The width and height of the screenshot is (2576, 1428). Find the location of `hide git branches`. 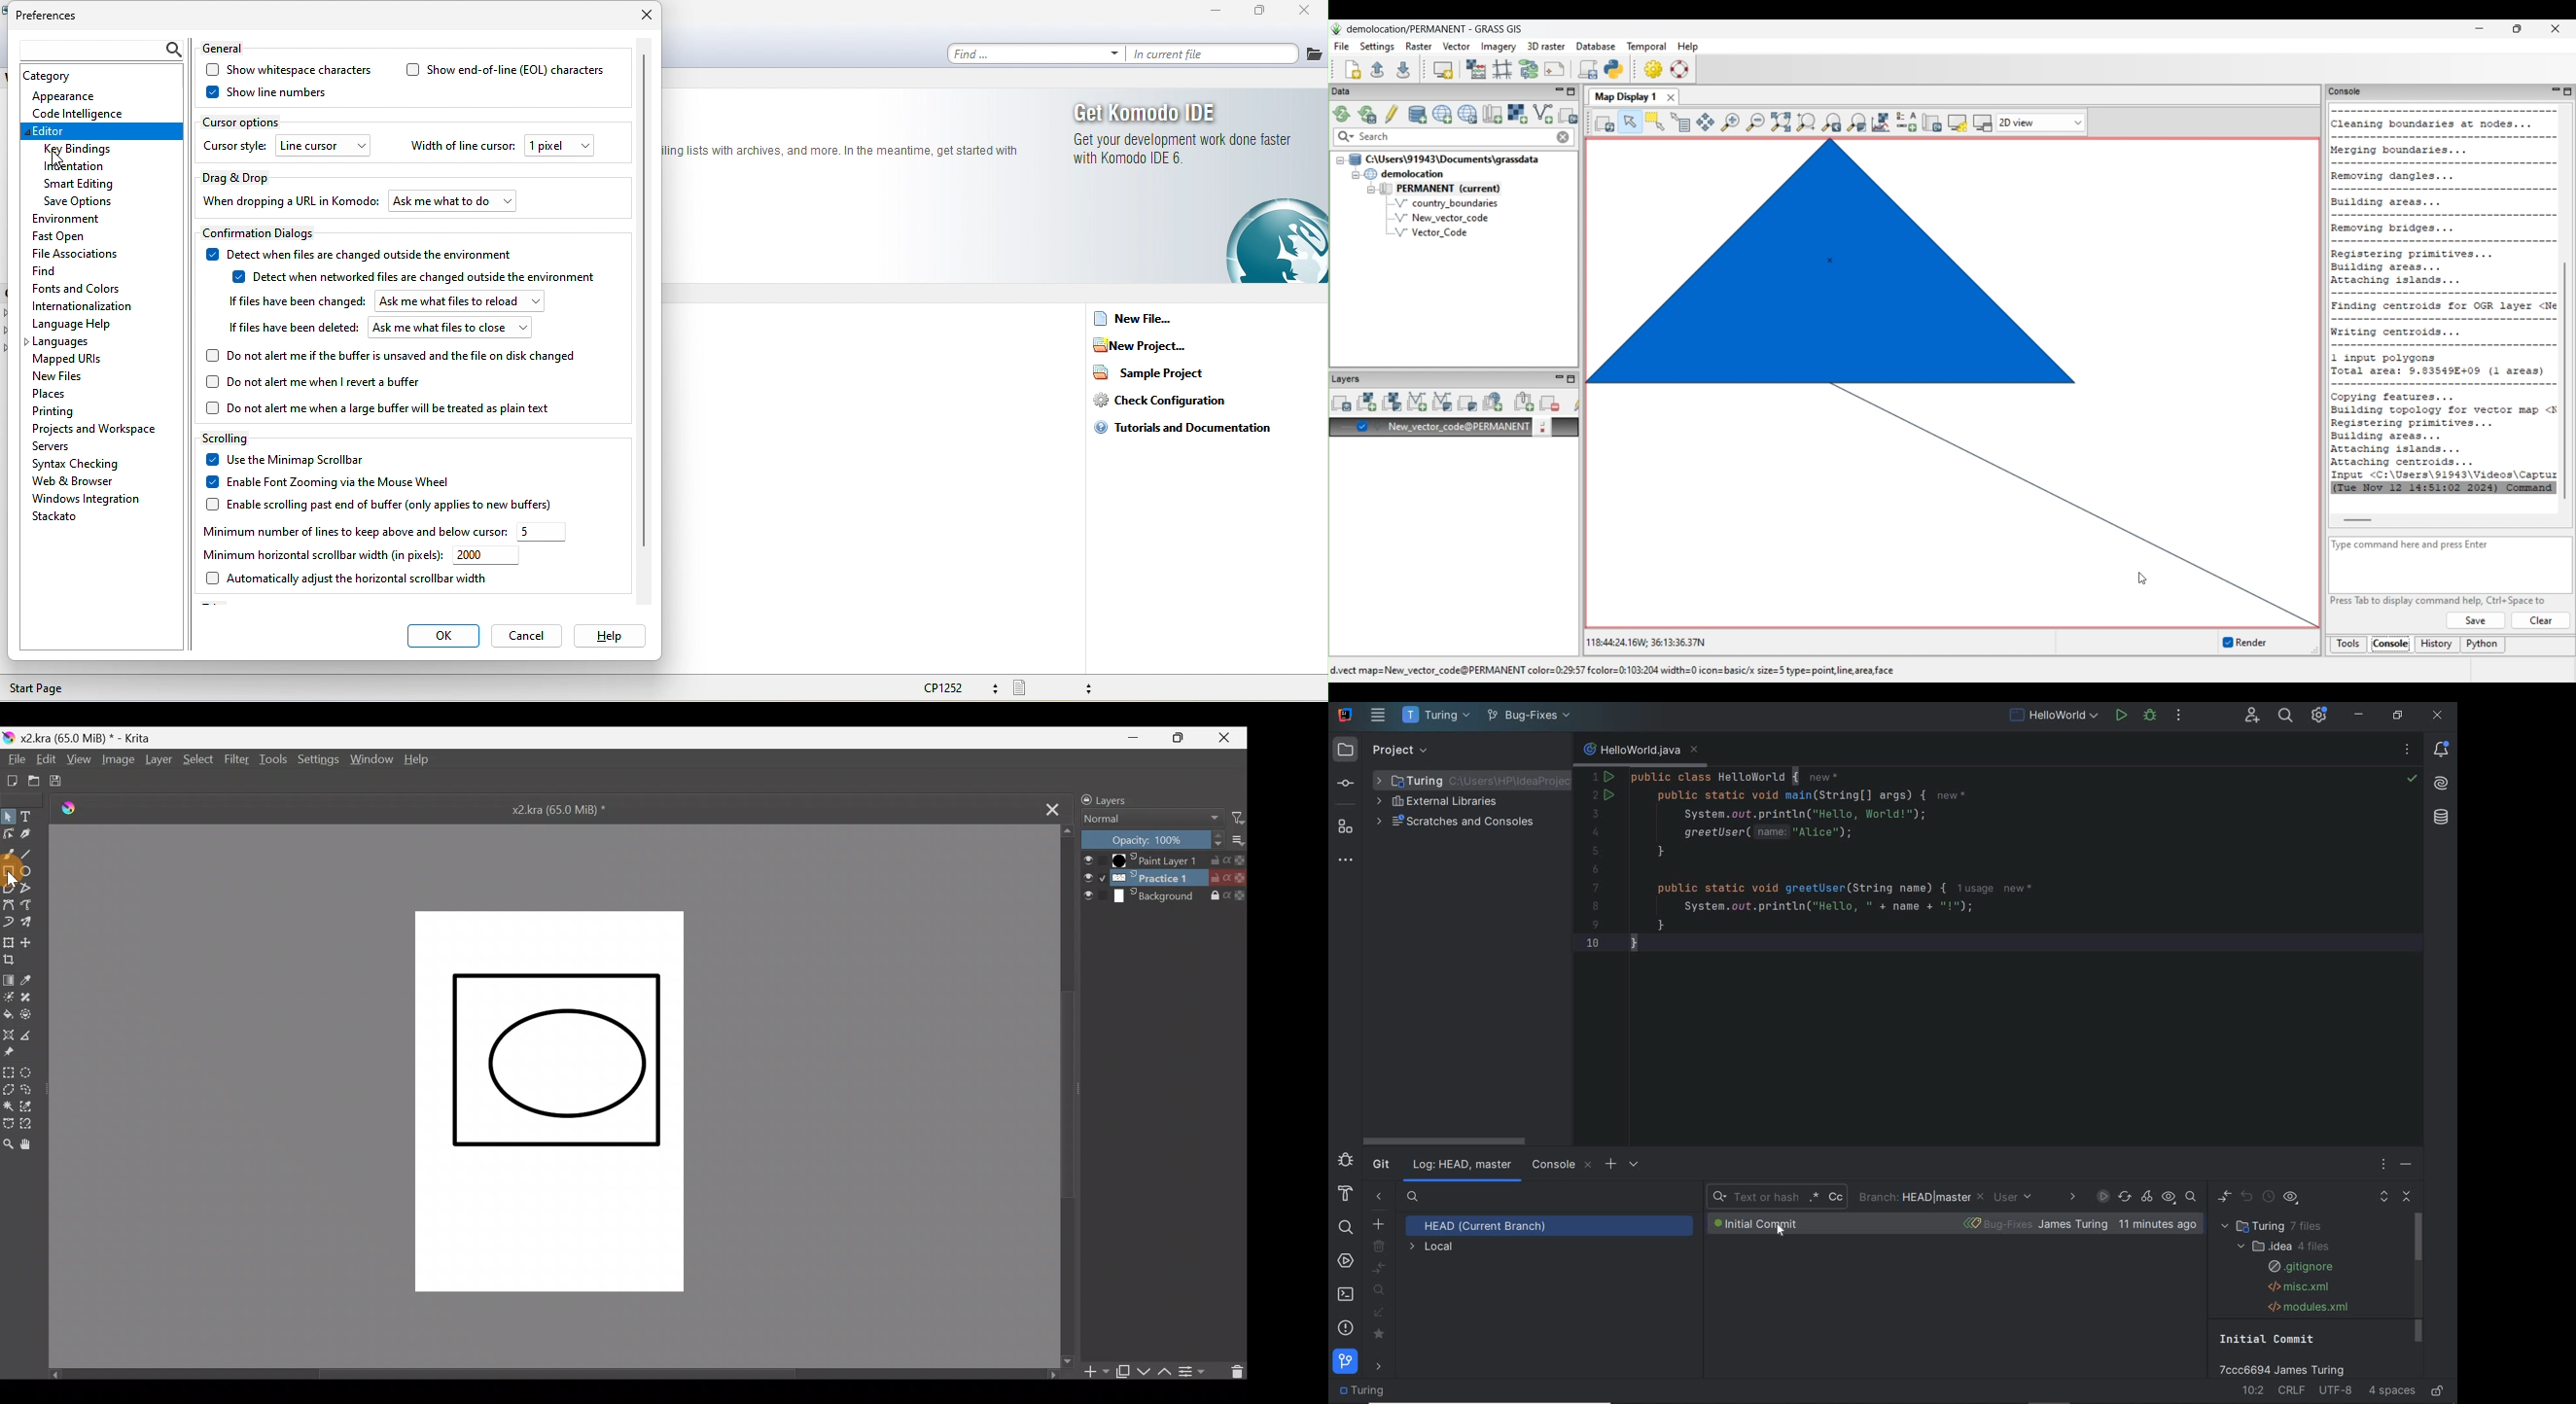

hide git branches is located at coordinates (1379, 1198).